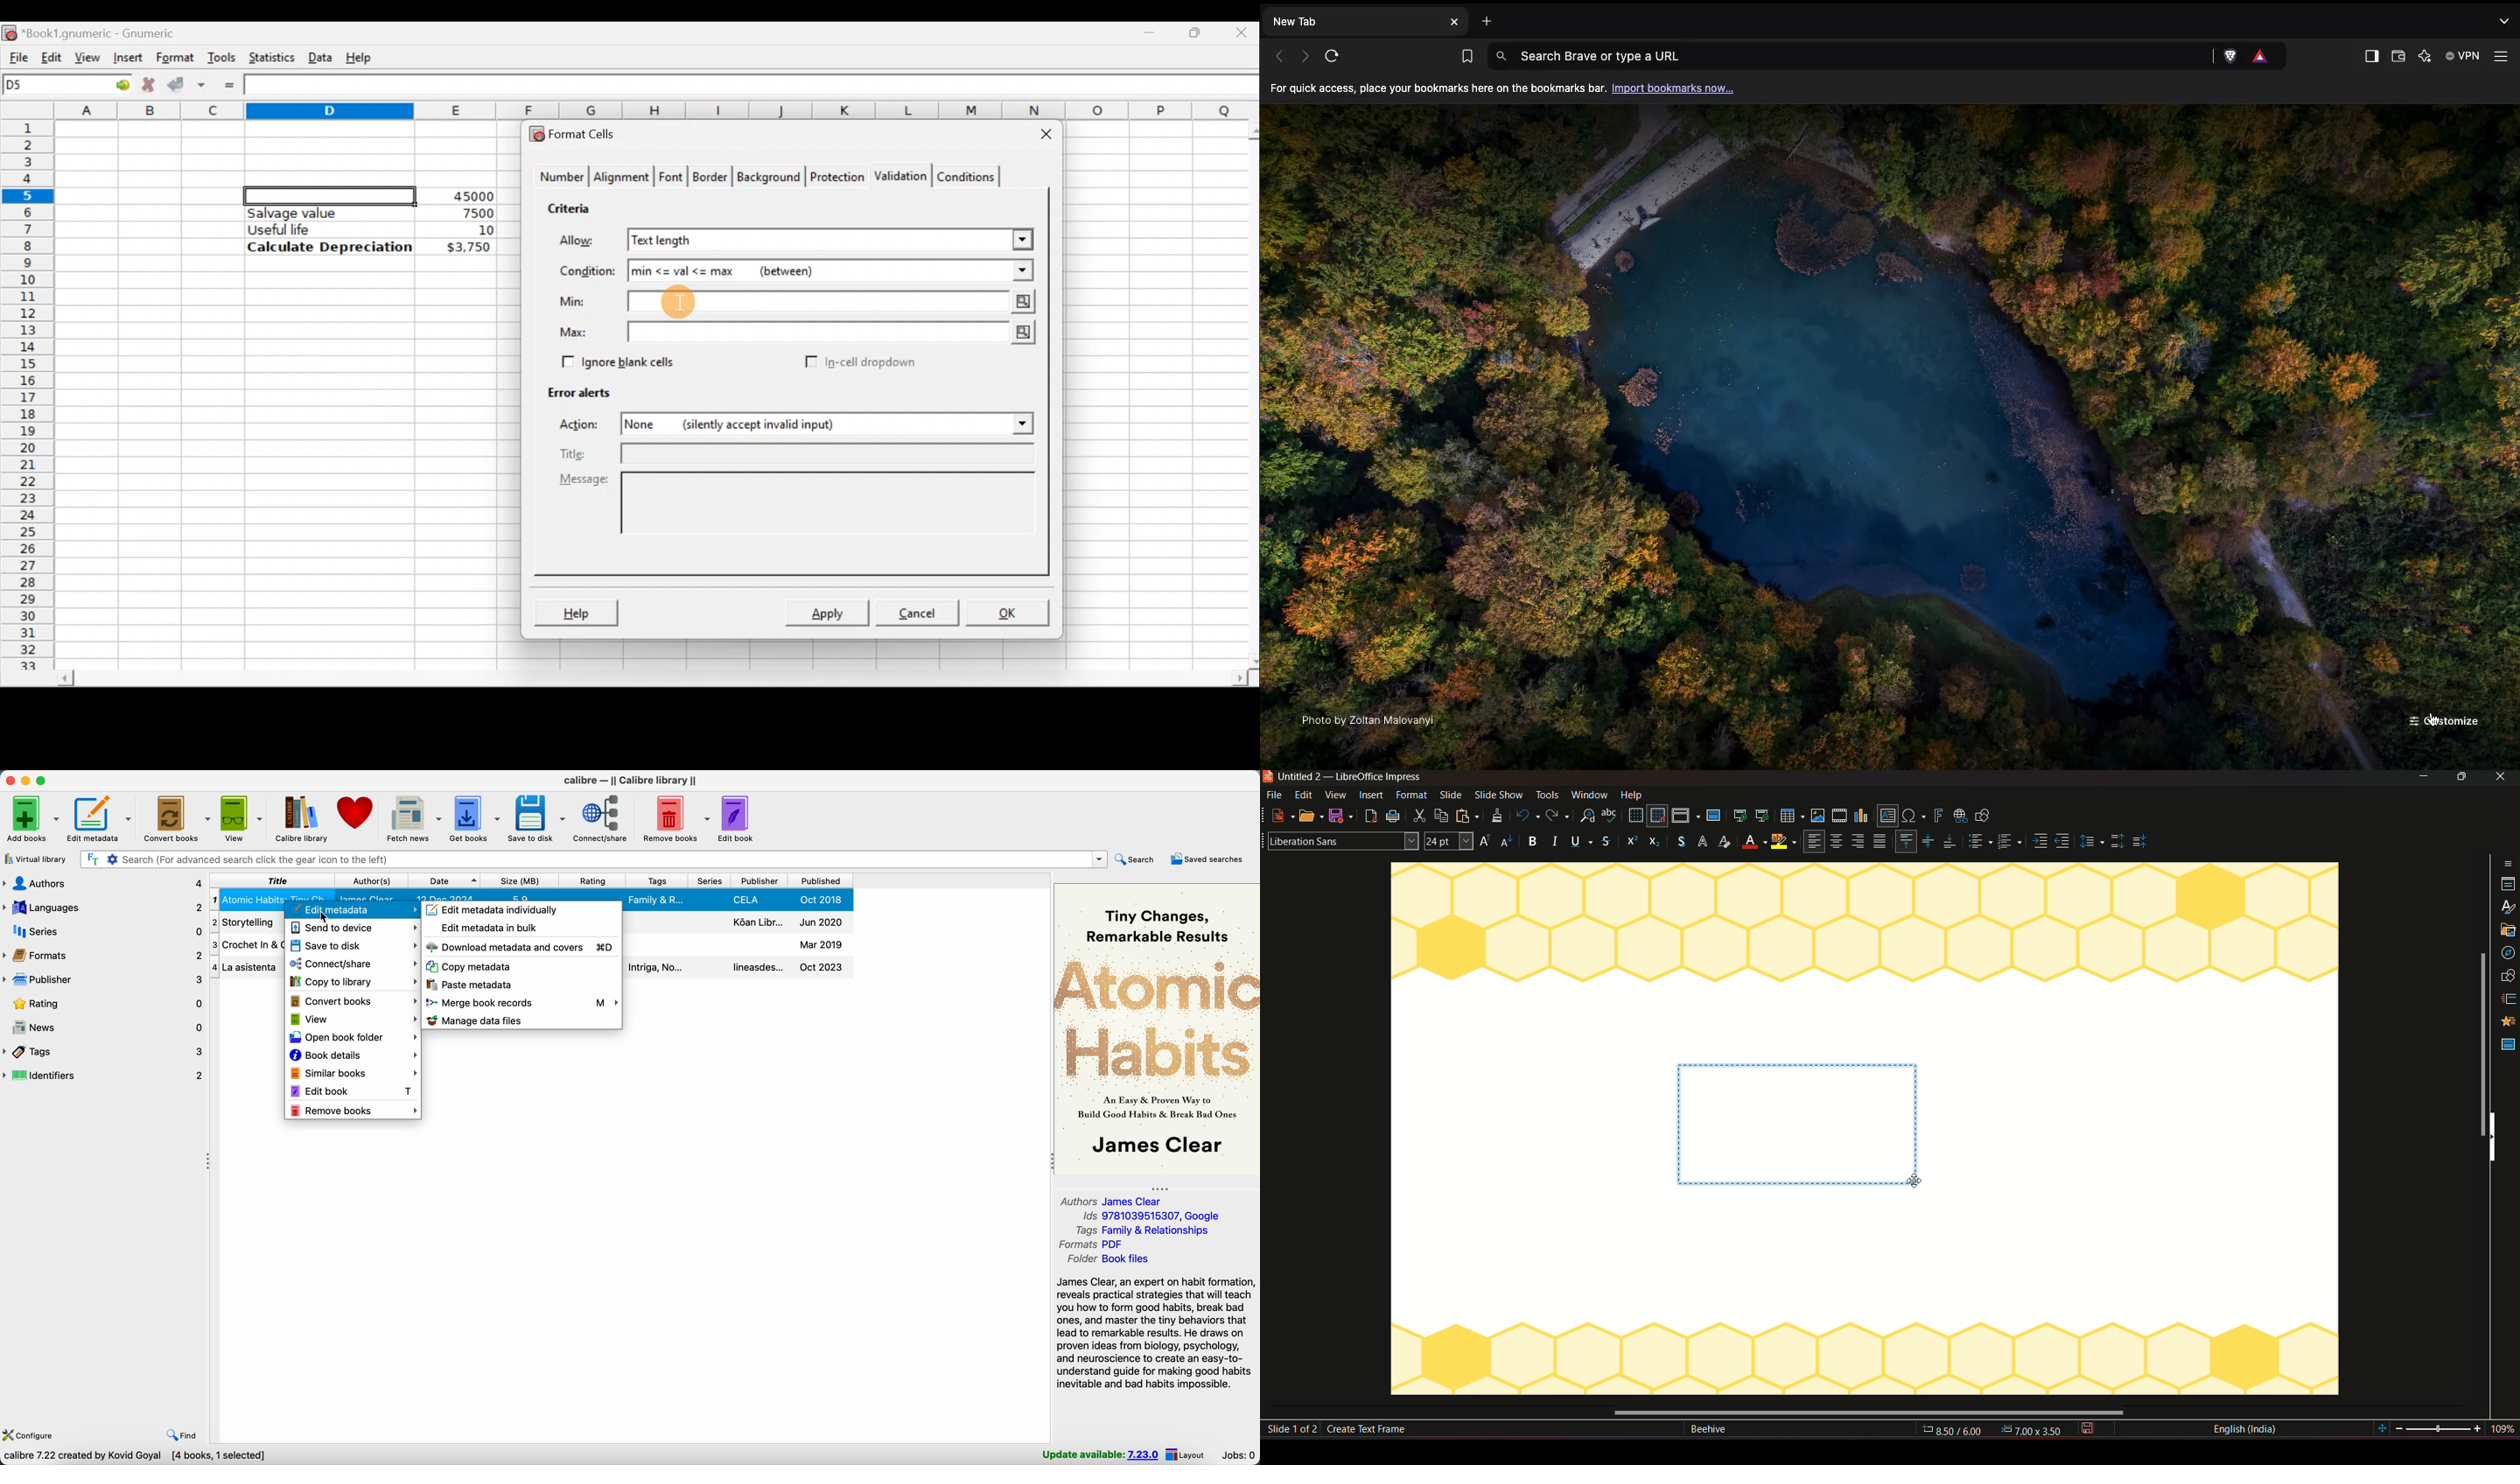 The width and height of the screenshot is (2520, 1484). I want to click on text place holder, so click(1804, 1126).